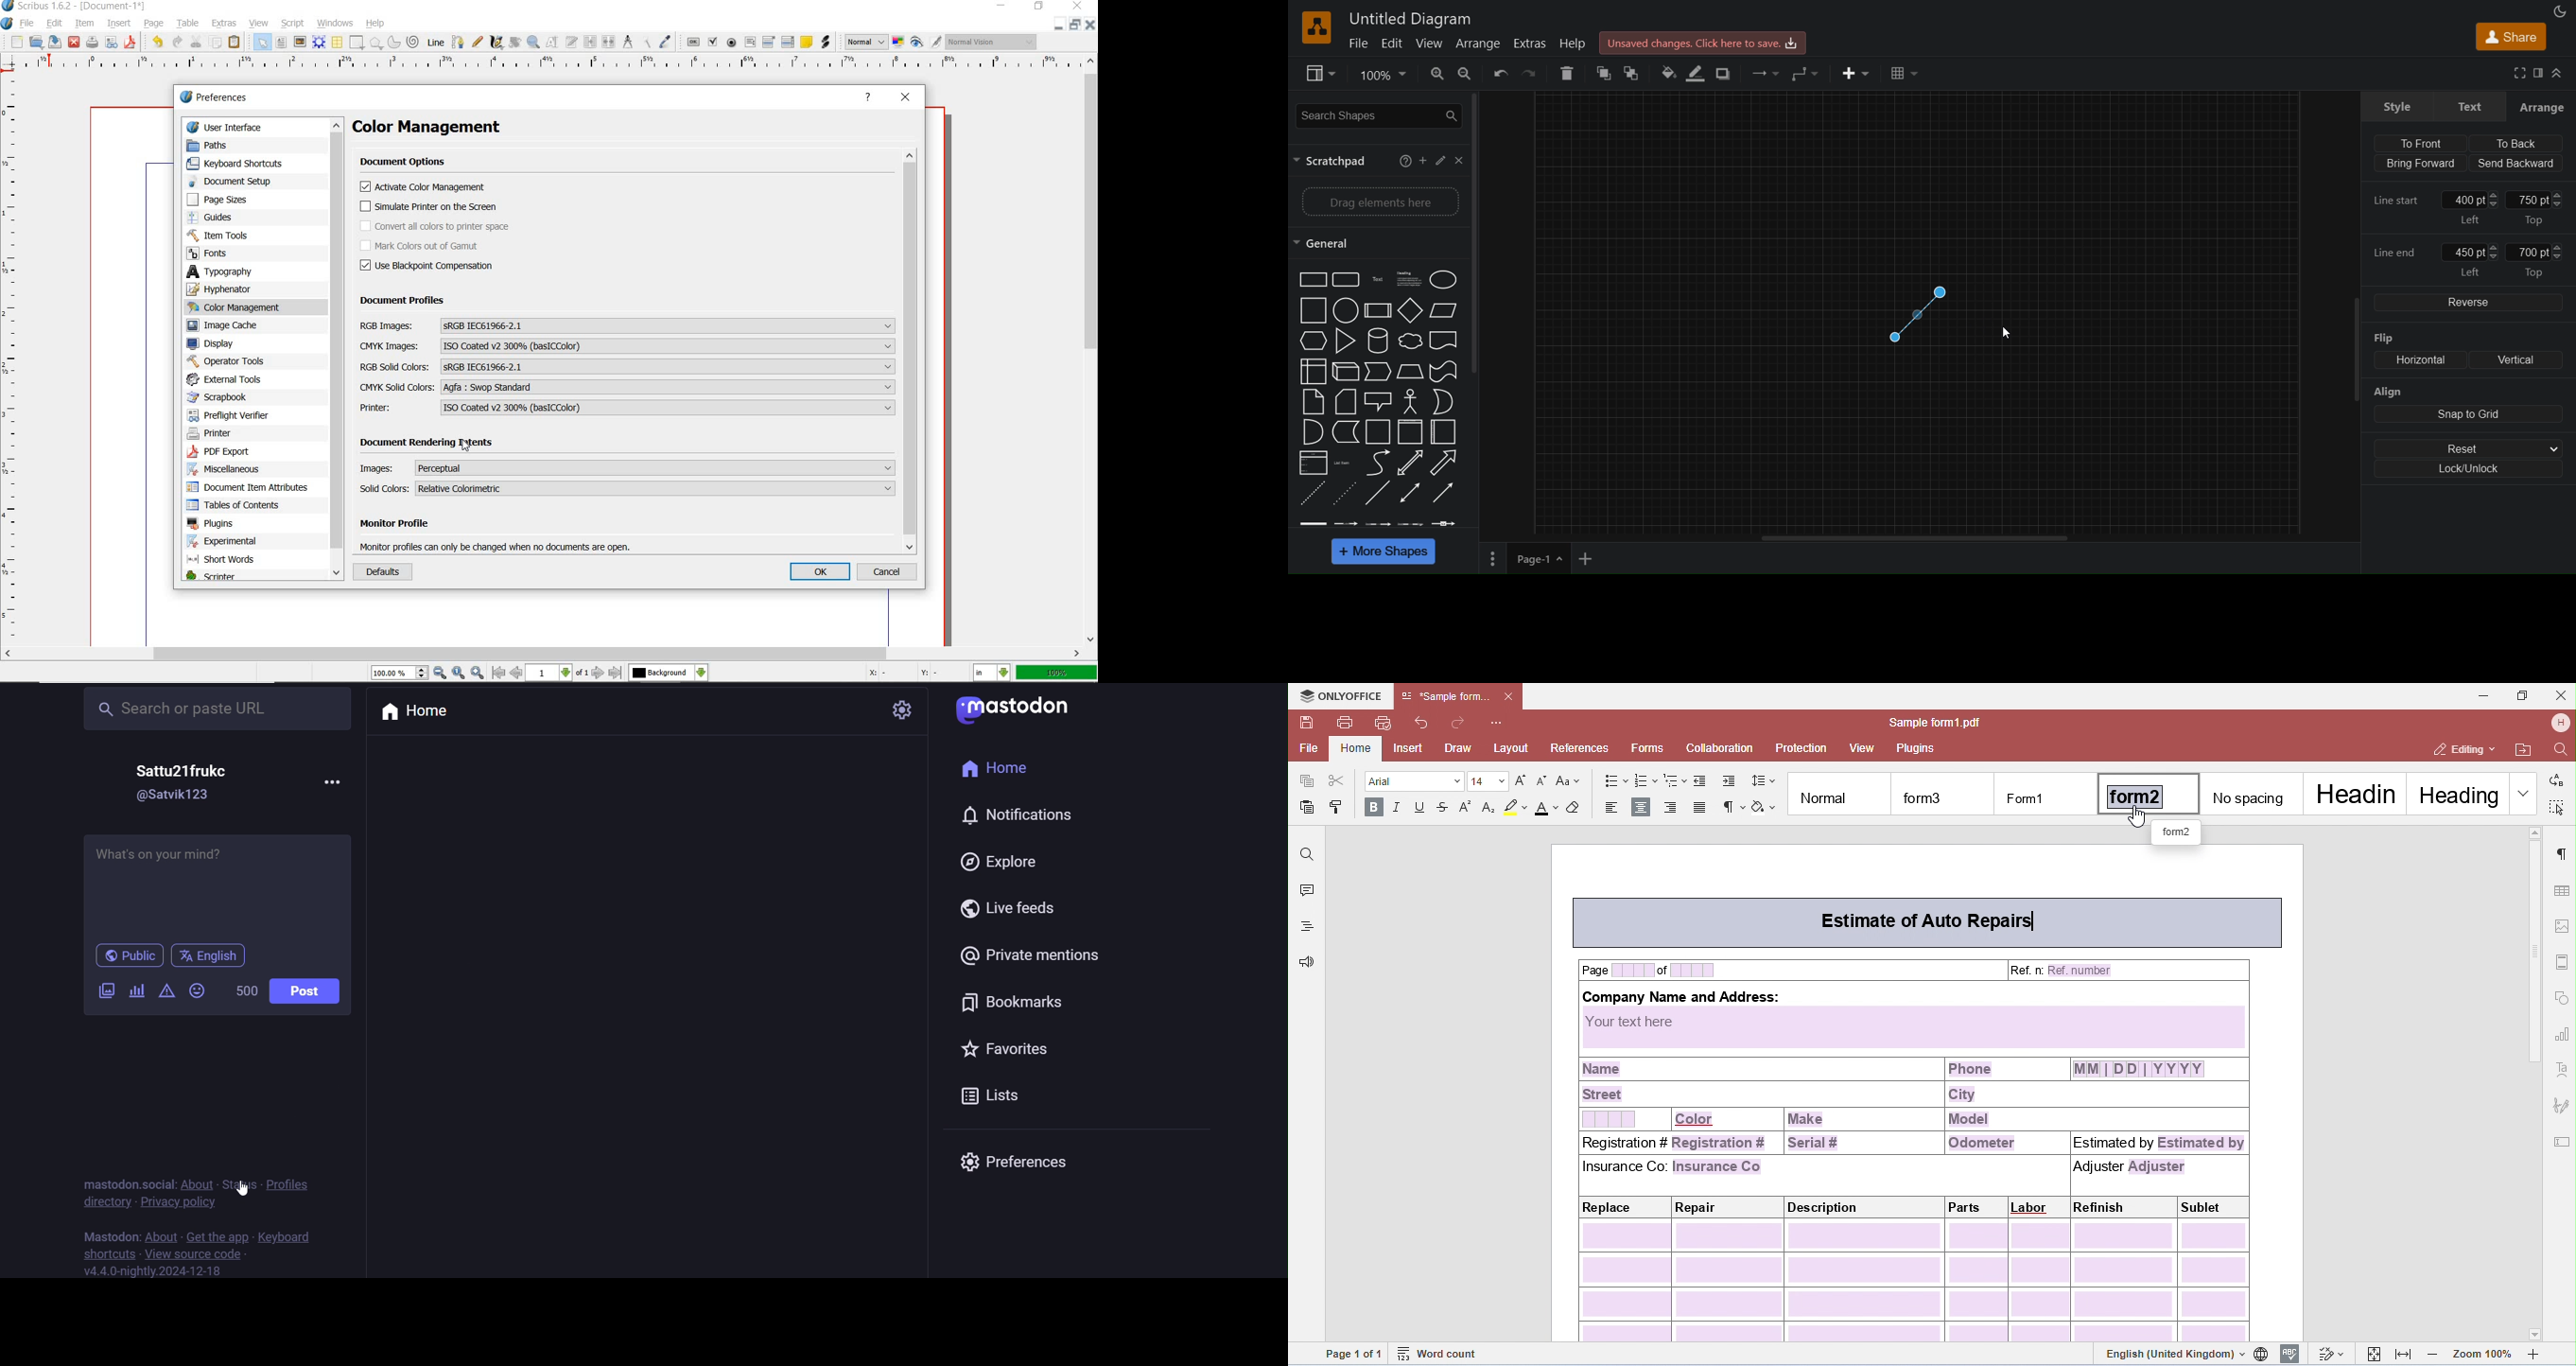 The height and width of the screenshot is (1372, 2576). What do you see at coordinates (1311, 463) in the screenshot?
I see `List` at bounding box center [1311, 463].